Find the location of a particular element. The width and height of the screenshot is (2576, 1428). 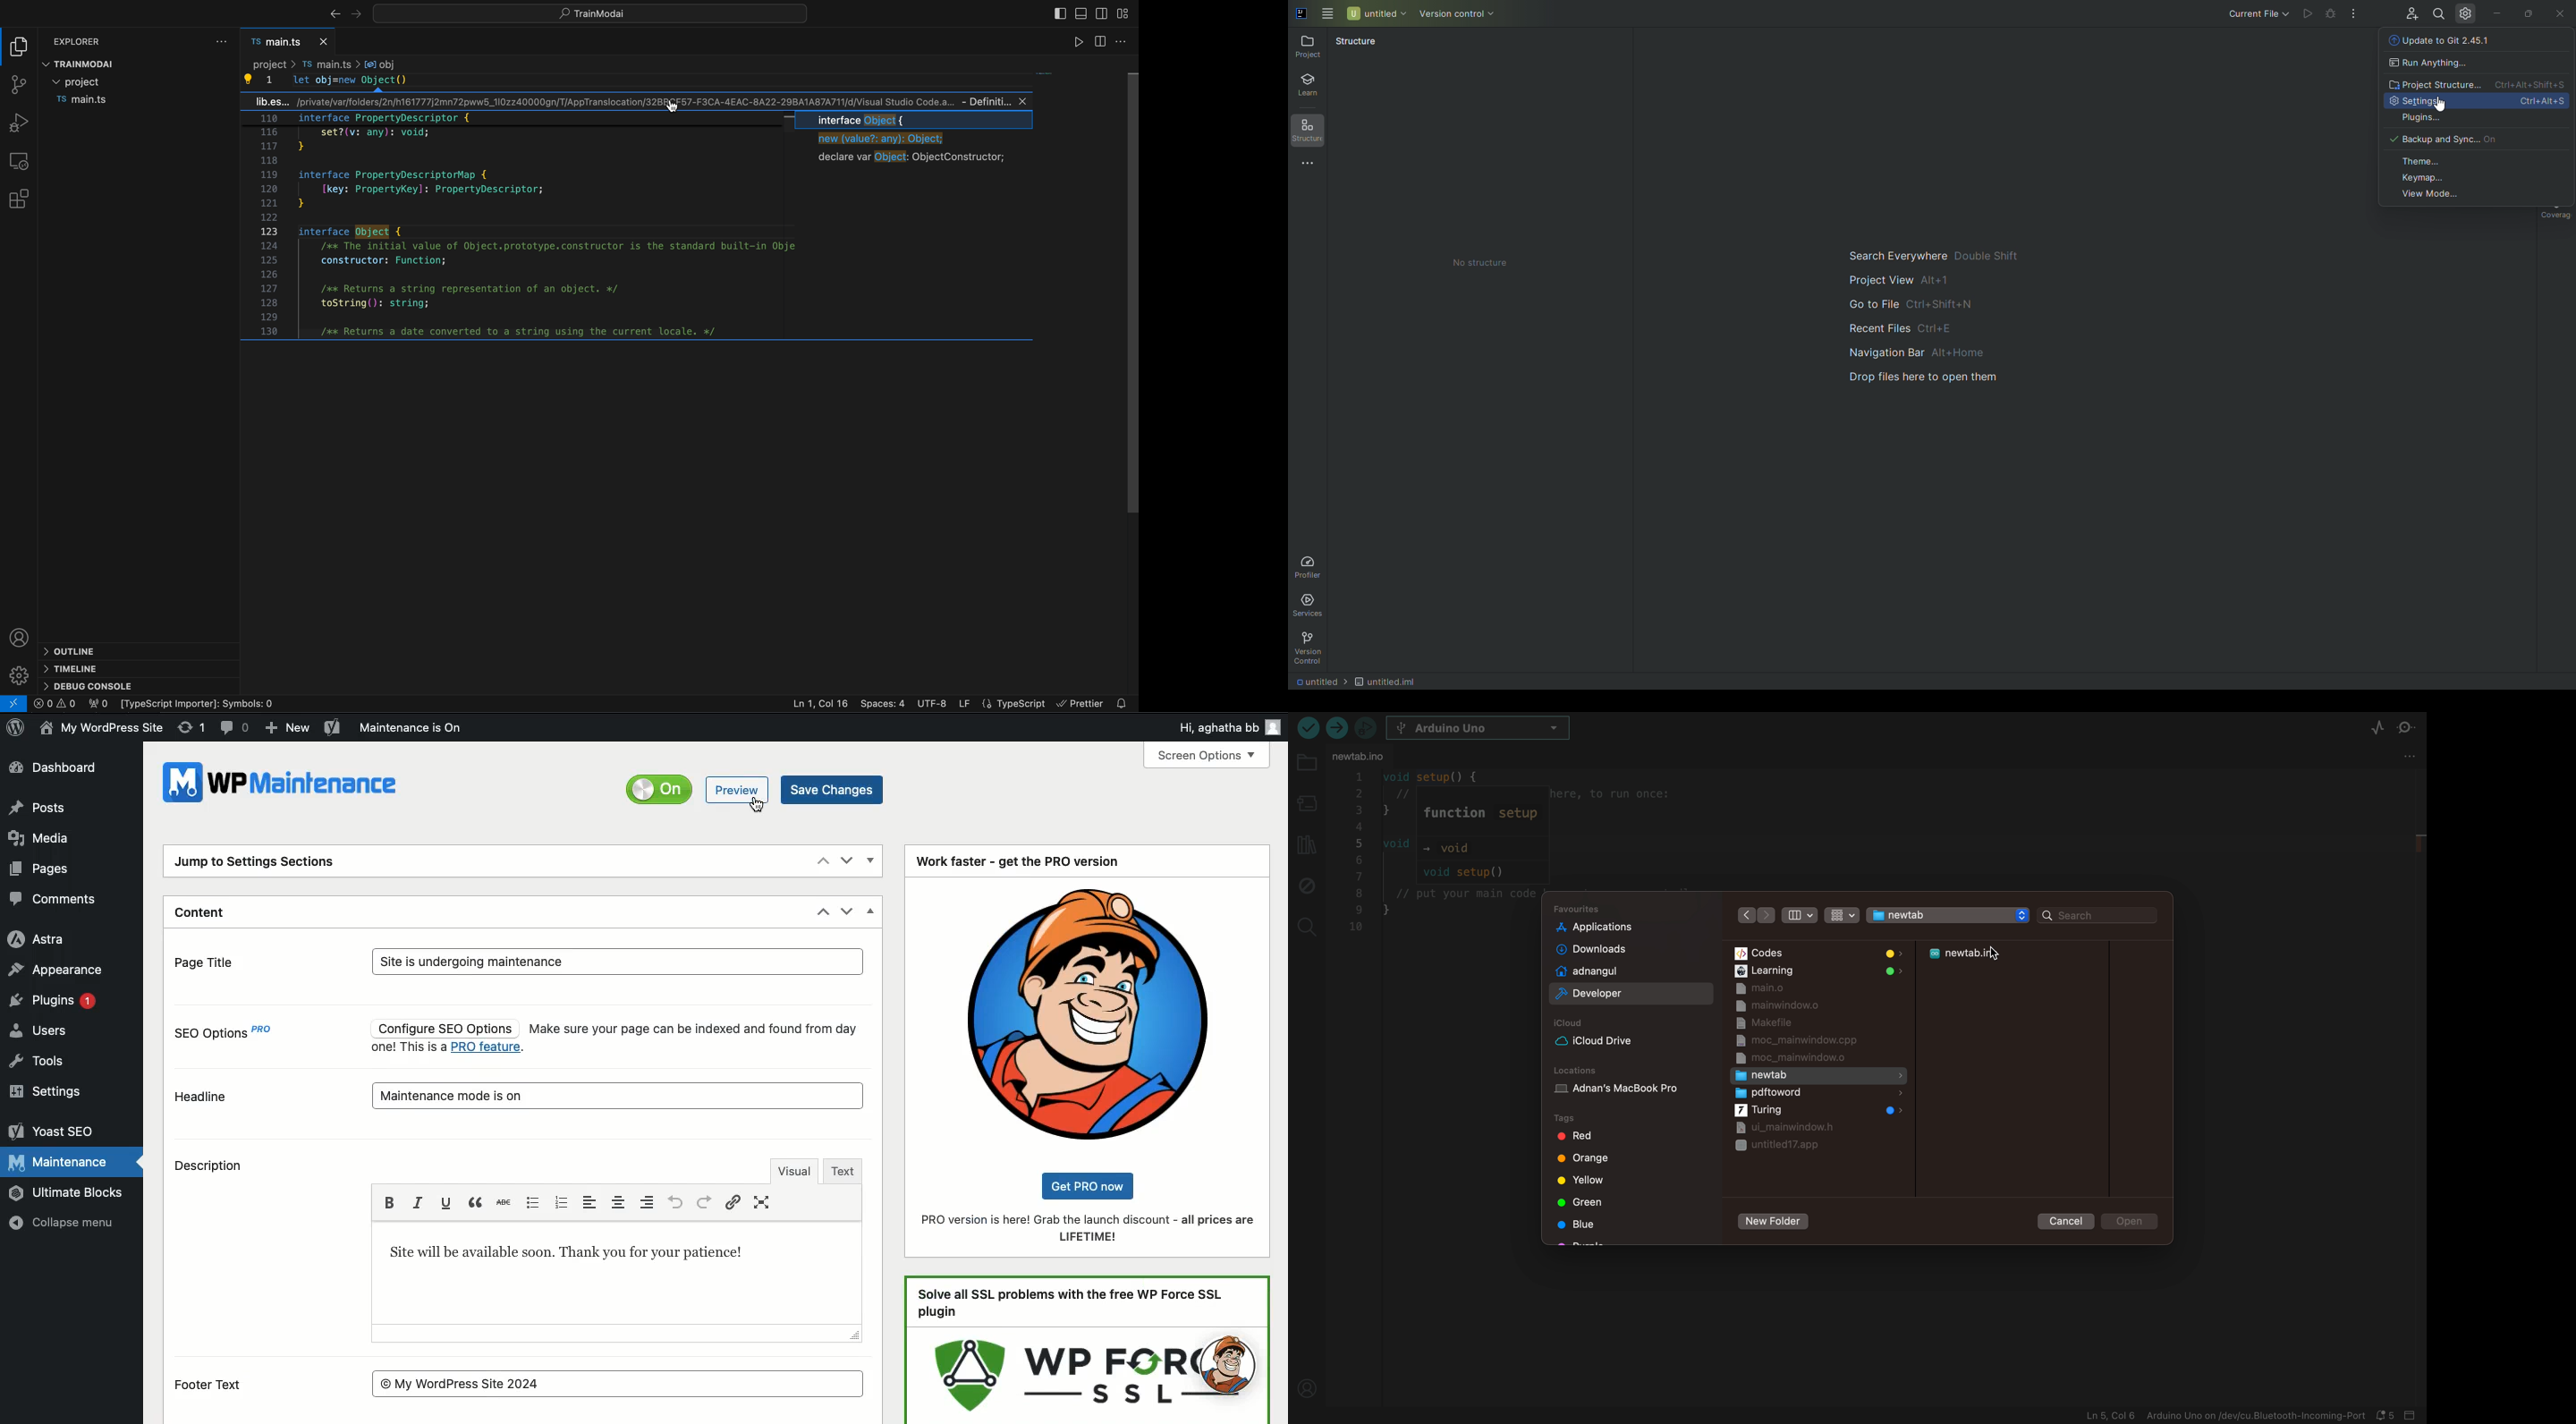

Left aligned is located at coordinates (648, 1201).